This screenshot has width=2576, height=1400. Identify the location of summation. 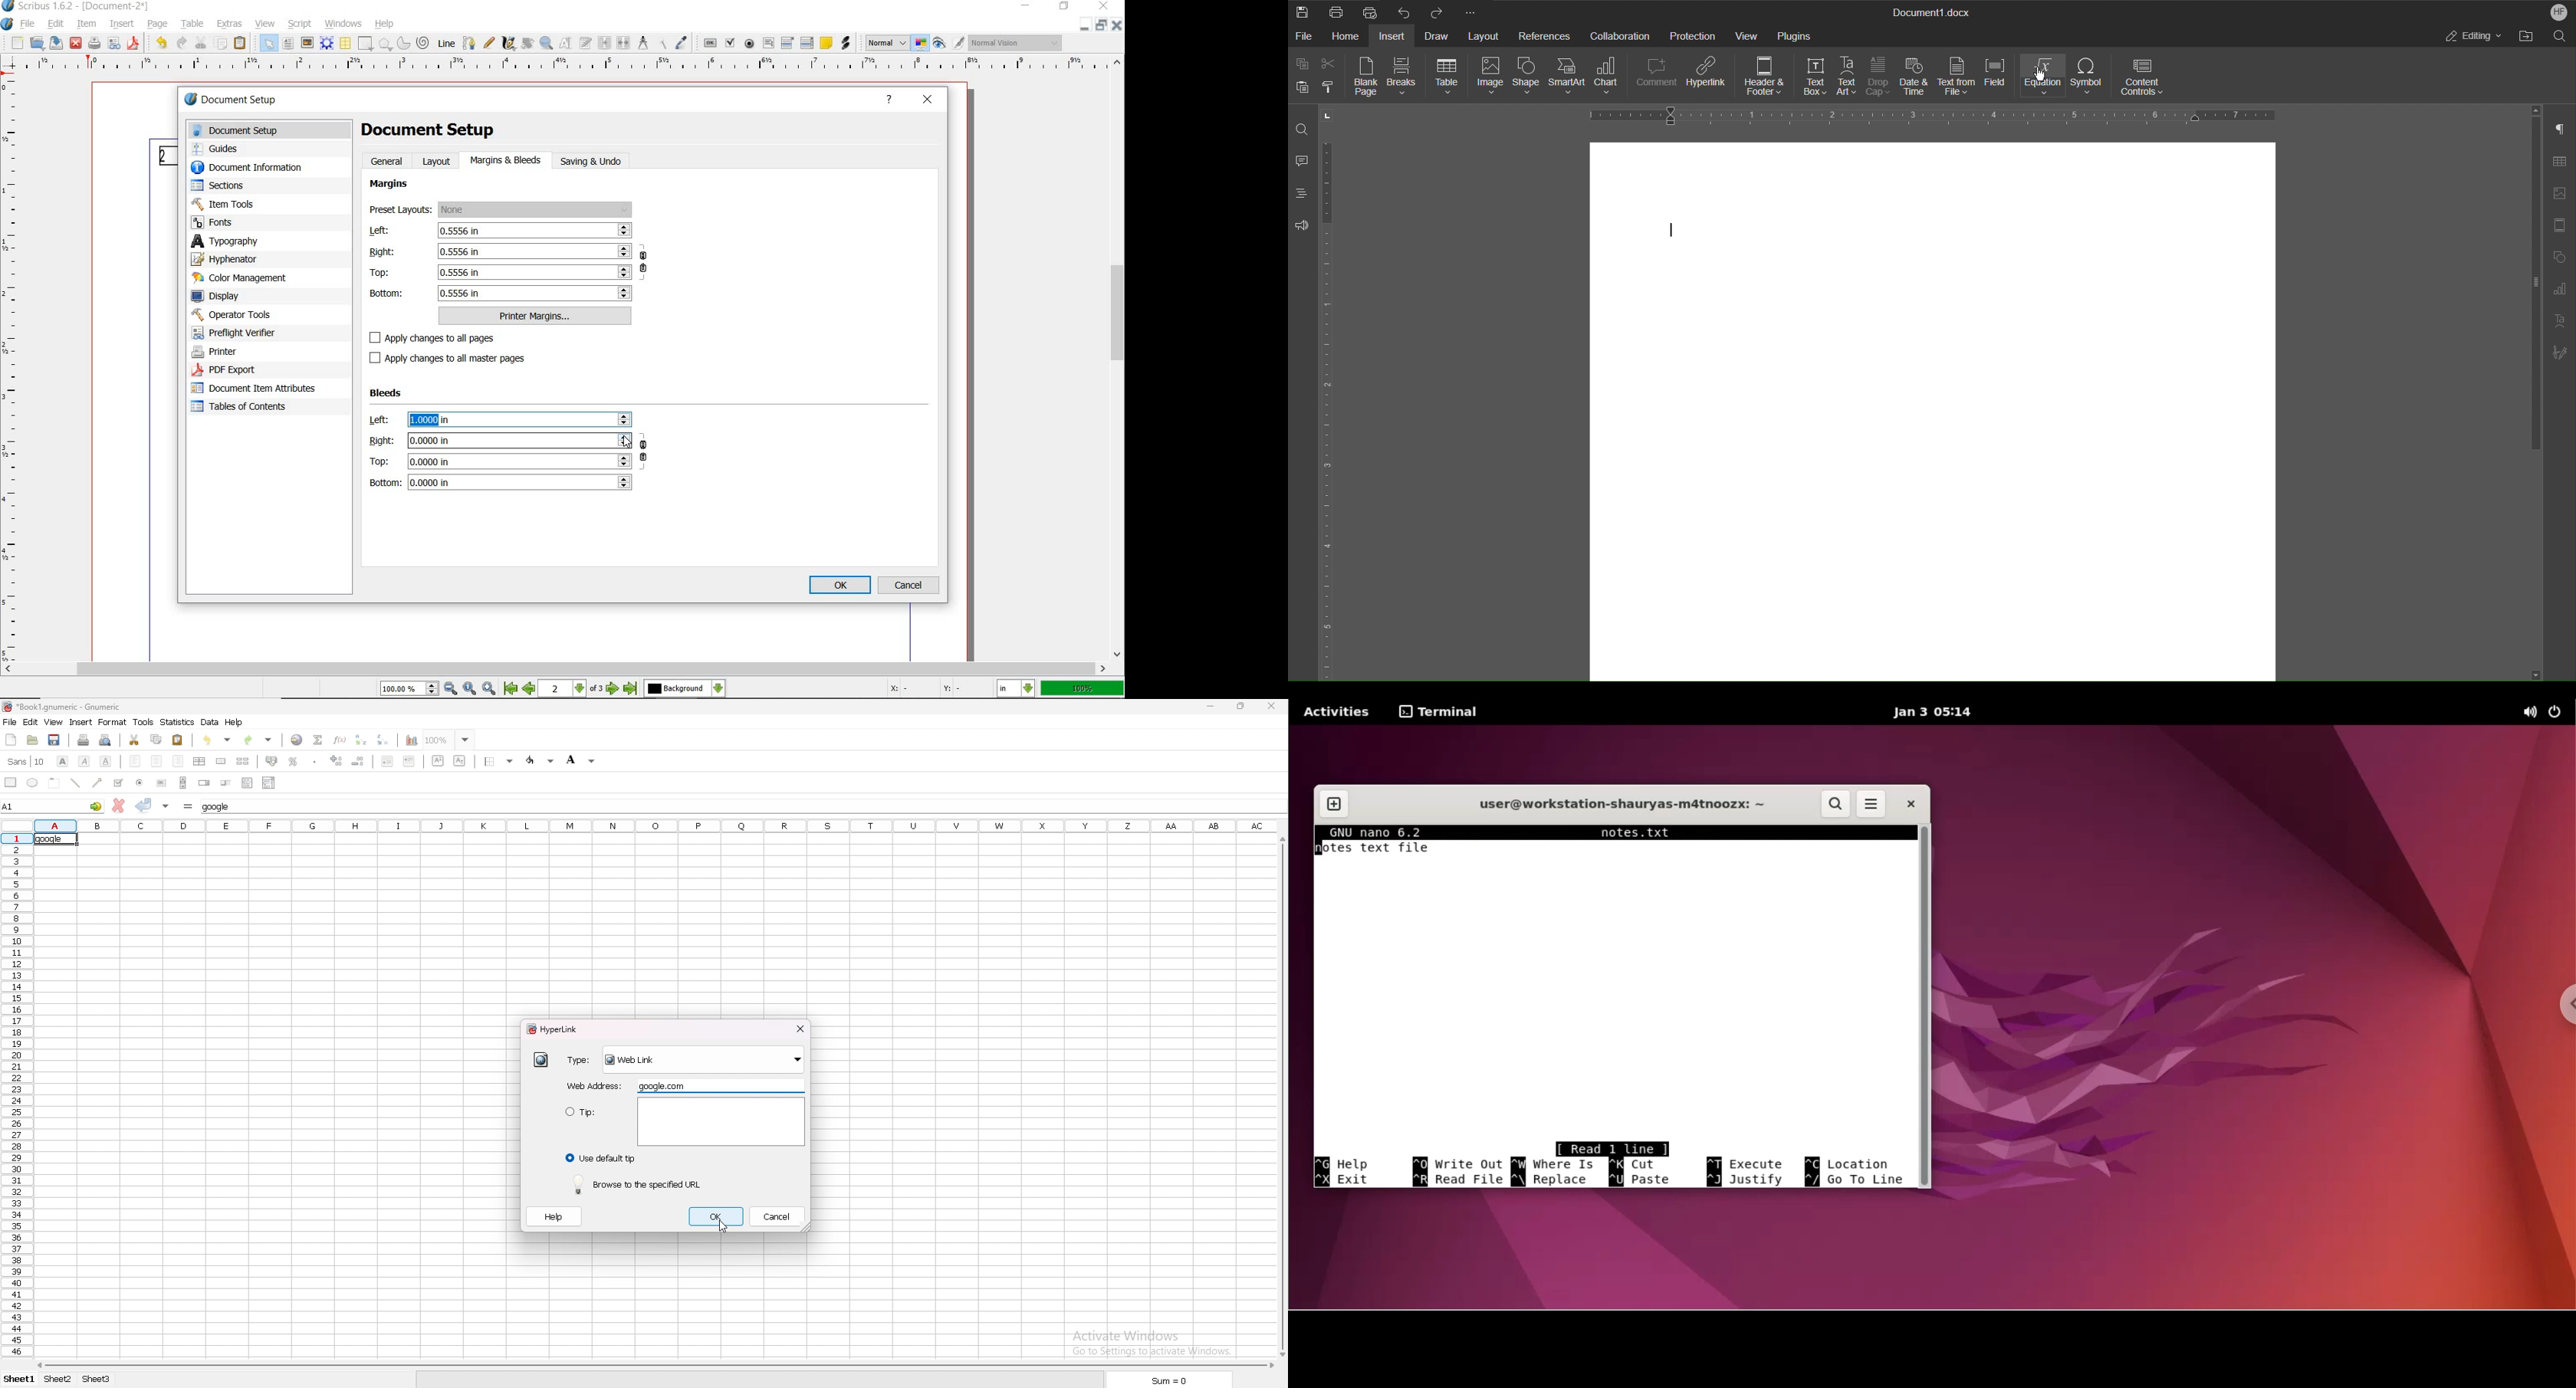
(318, 741).